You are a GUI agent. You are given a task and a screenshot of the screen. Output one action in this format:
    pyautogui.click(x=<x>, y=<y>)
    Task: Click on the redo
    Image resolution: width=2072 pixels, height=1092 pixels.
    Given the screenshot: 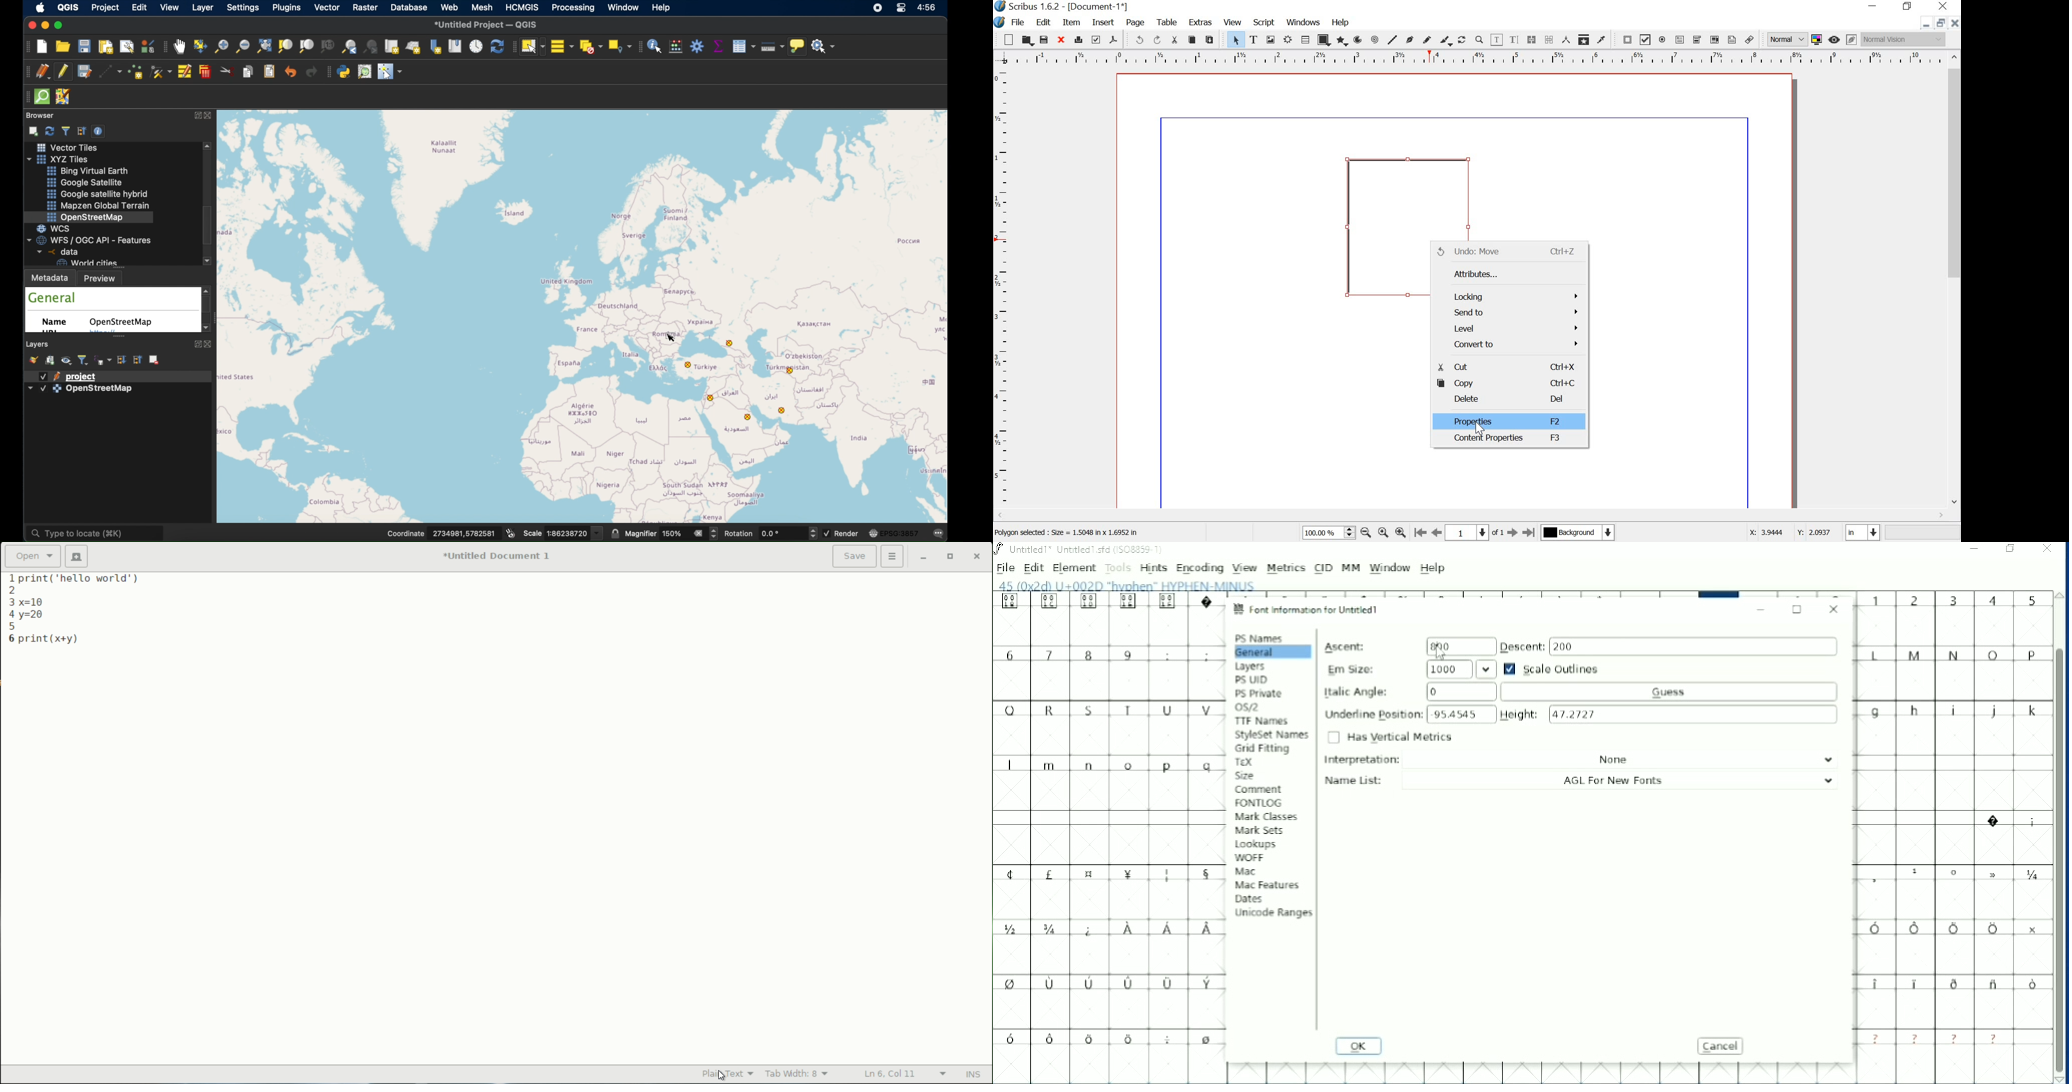 What is the action you would take?
    pyautogui.click(x=312, y=72)
    